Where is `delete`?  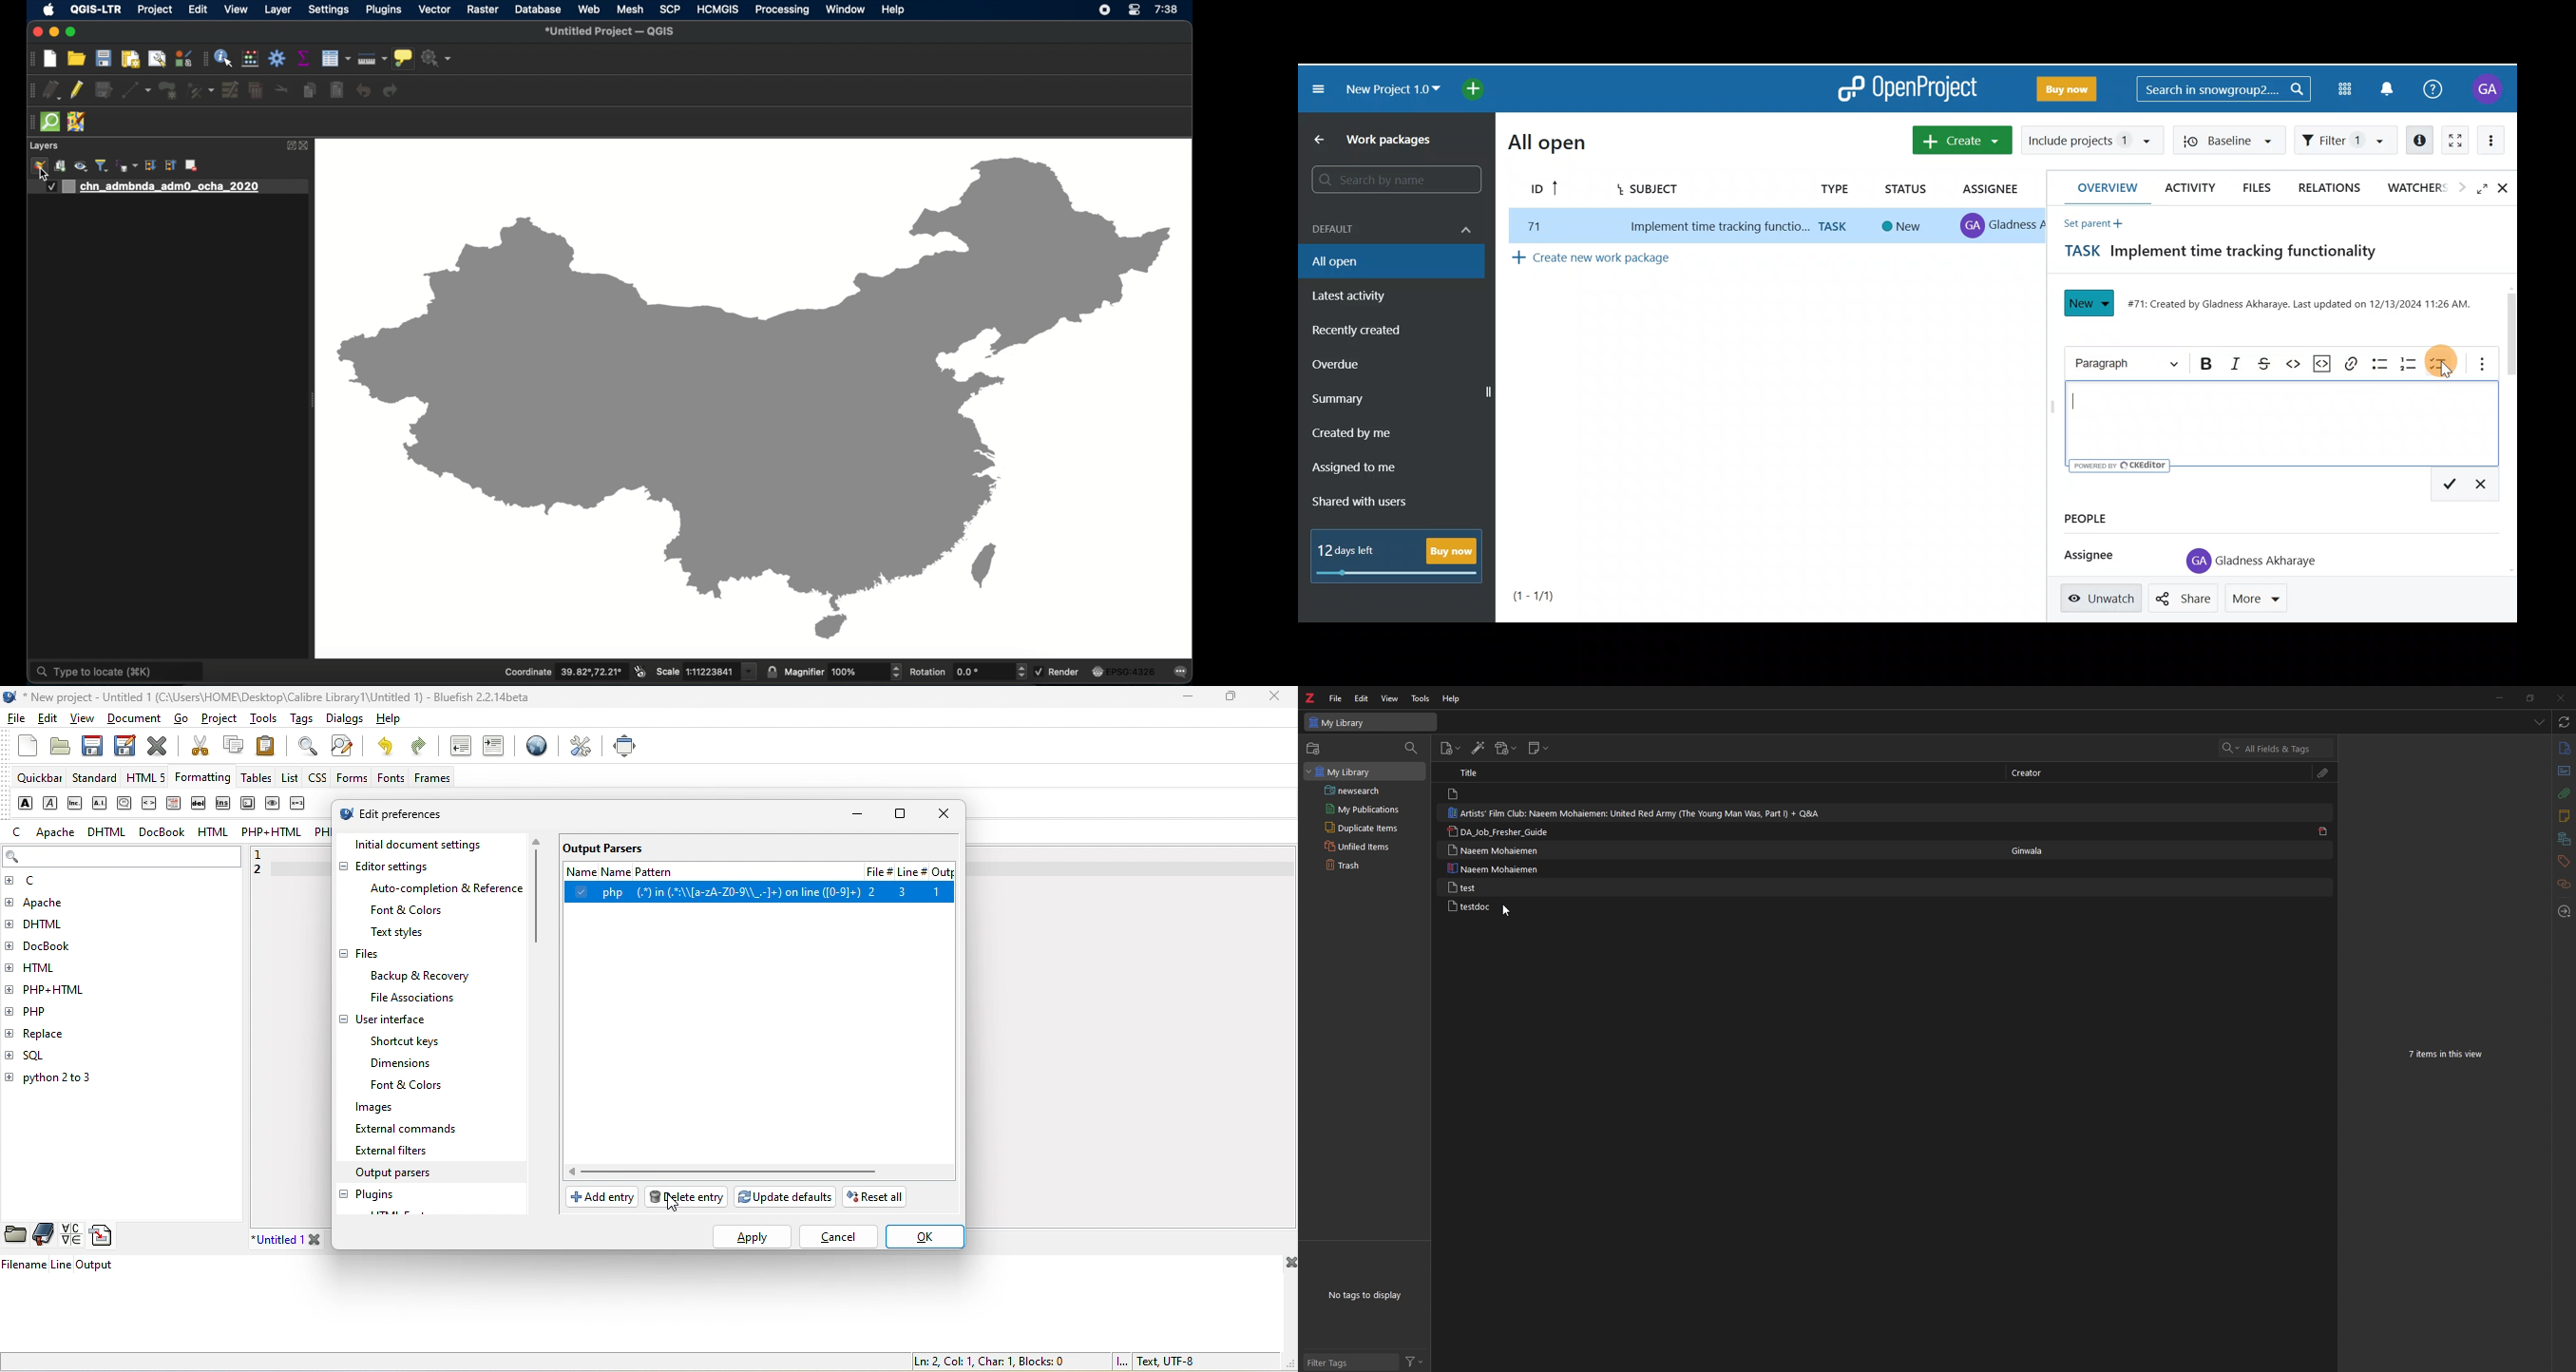 delete is located at coordinates (200, 803).